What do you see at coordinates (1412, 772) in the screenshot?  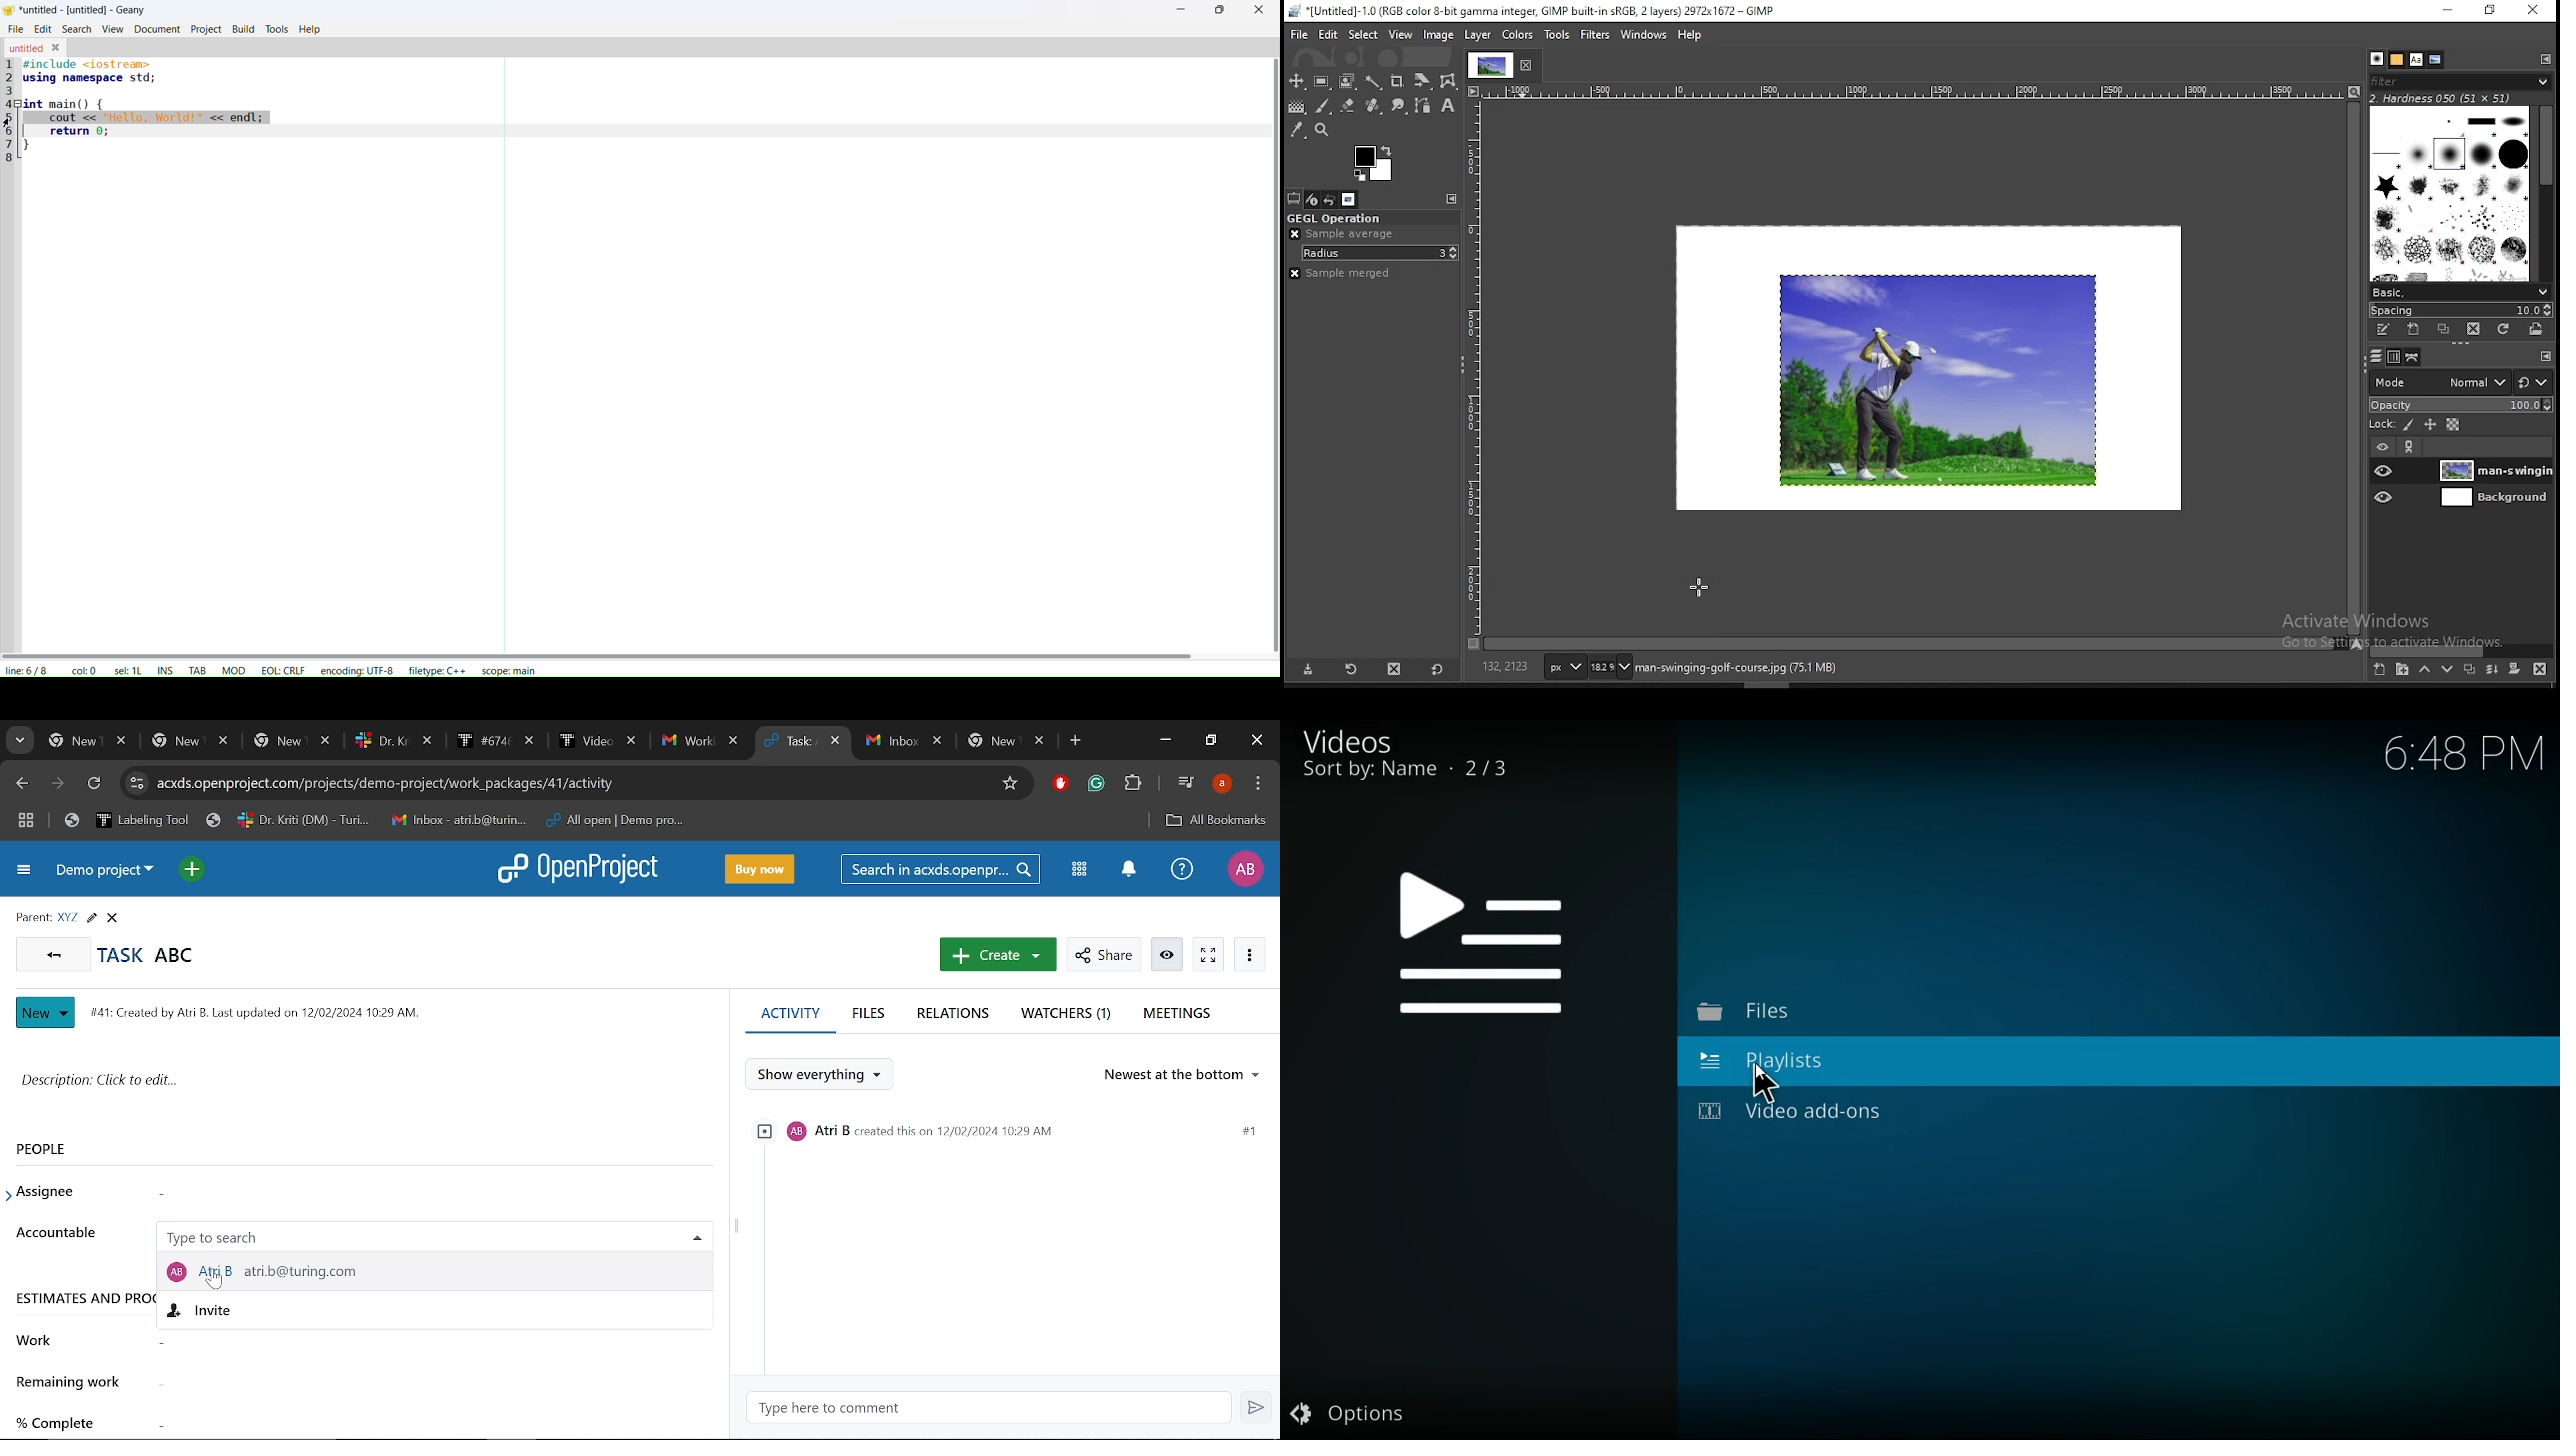 I see `sort by name` at bounding box center [1412, 772].